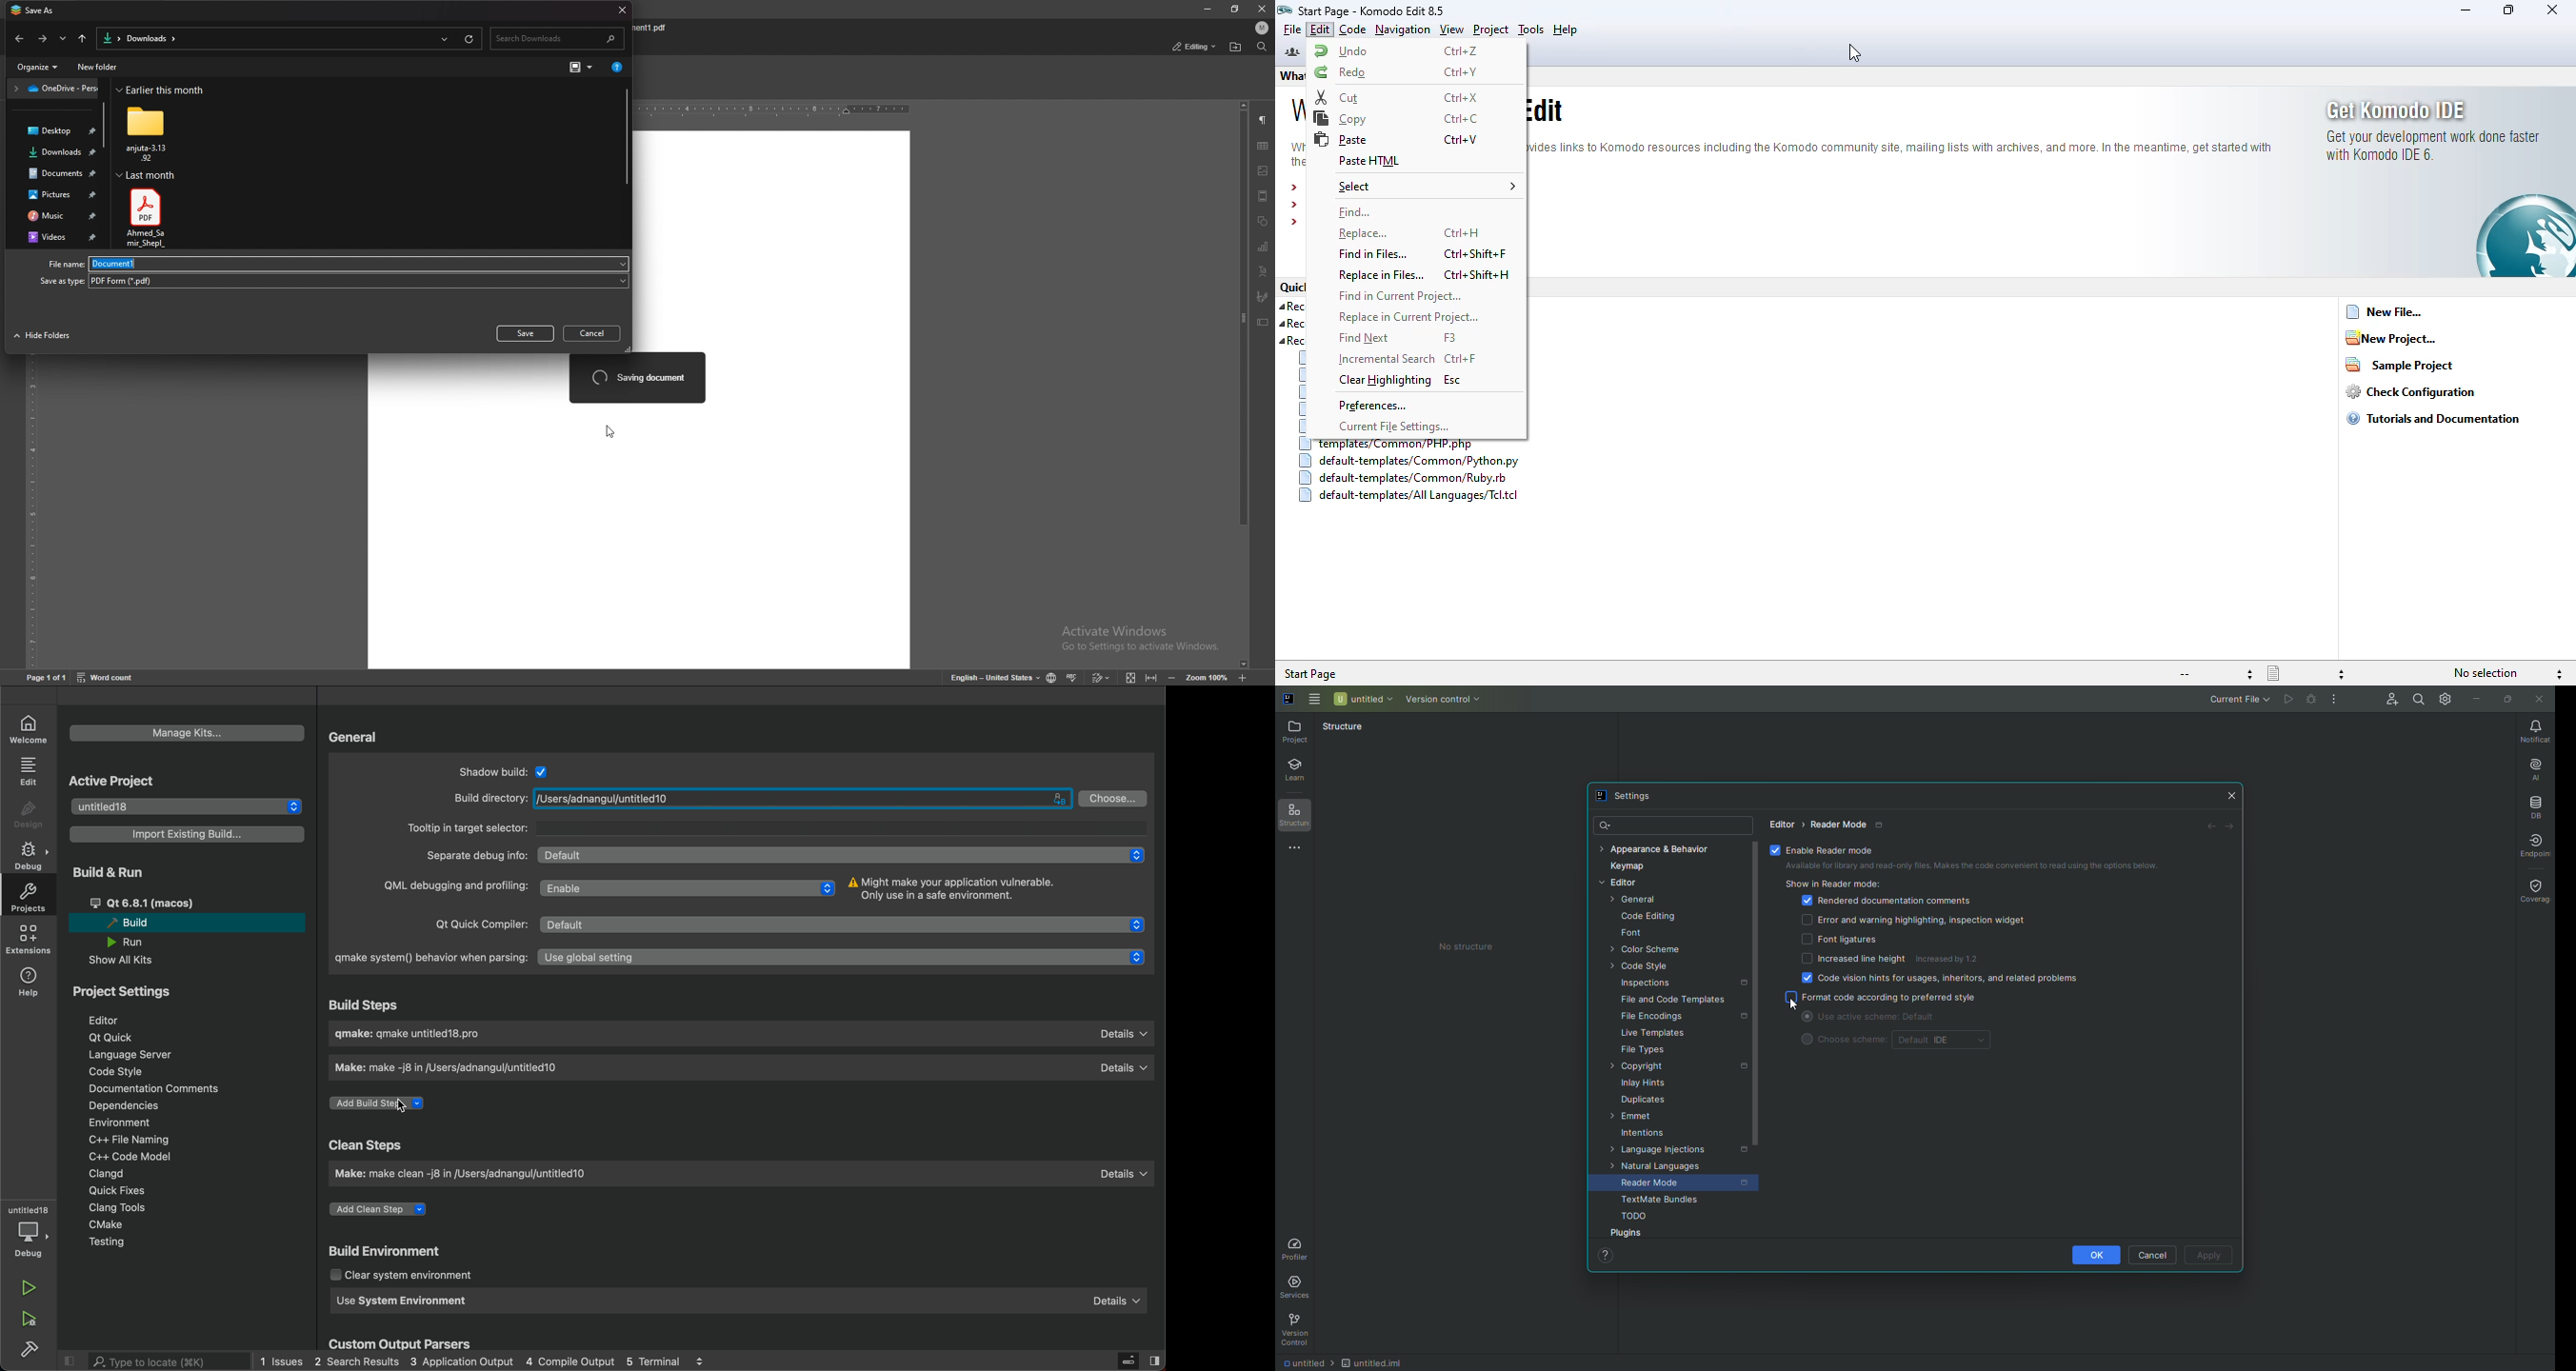  I want to click on videos, so click(58, 238).